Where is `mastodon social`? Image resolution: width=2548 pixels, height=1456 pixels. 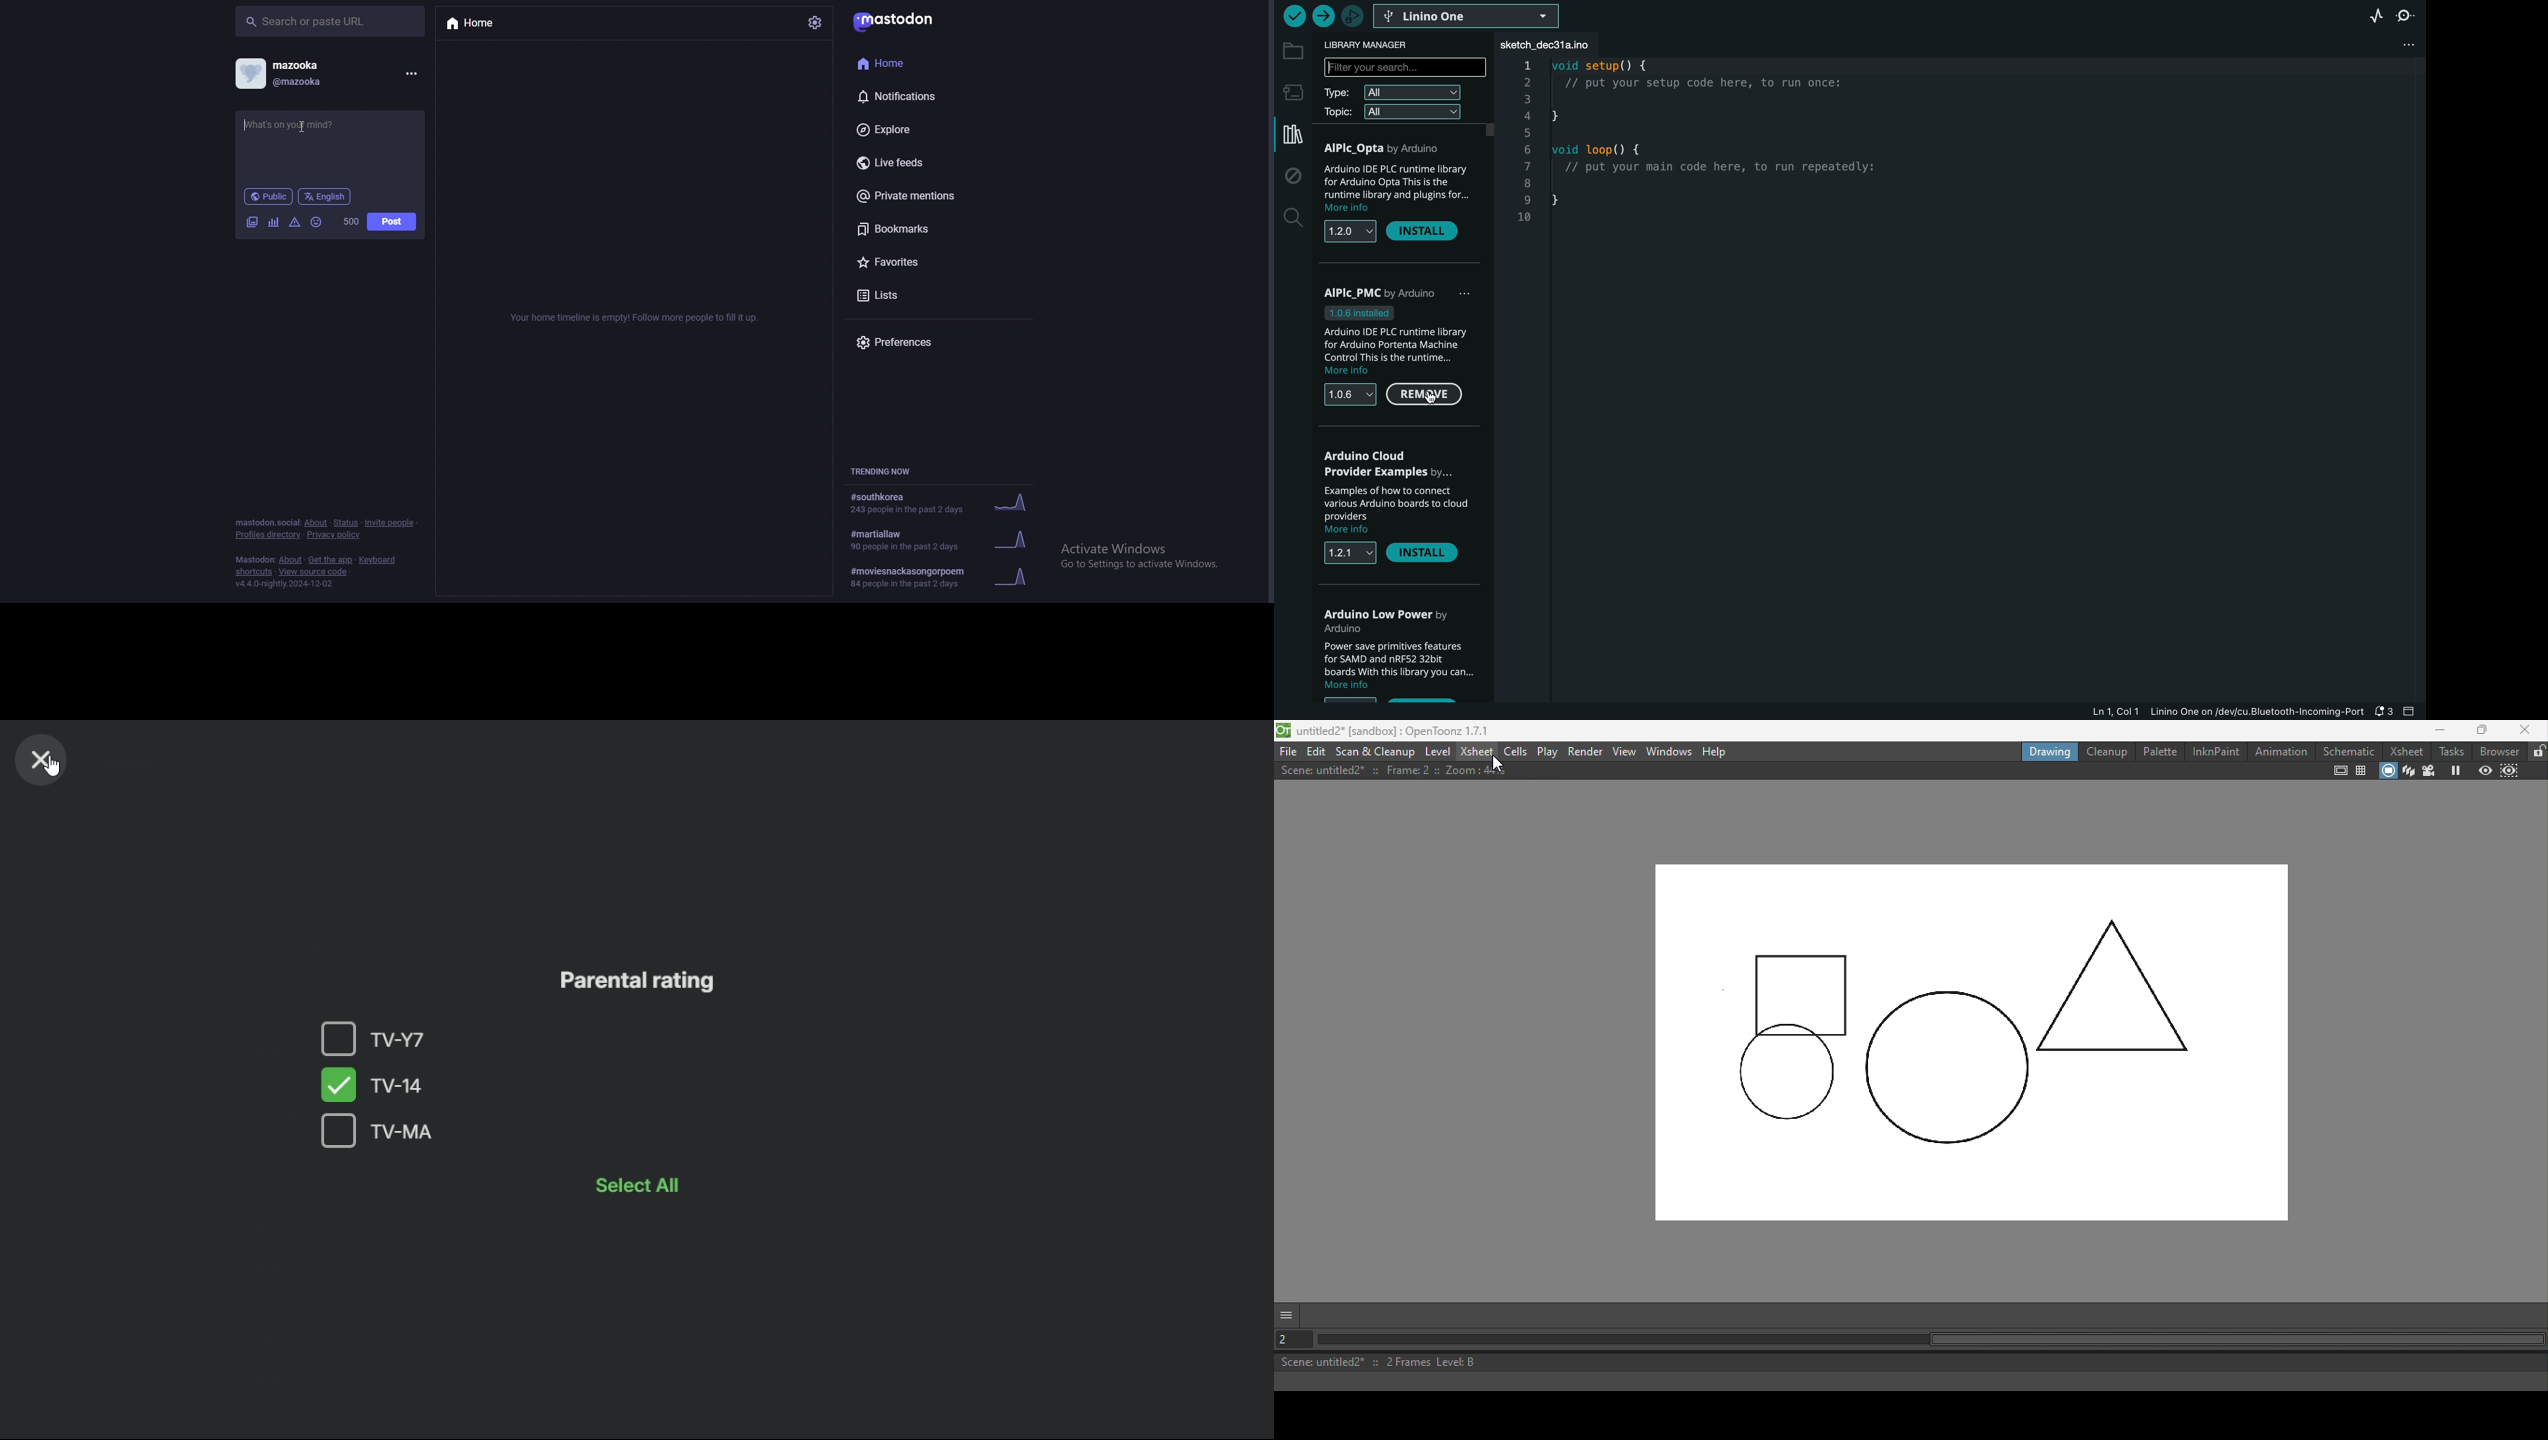 mastodon social is located at coordinates (267, 524).